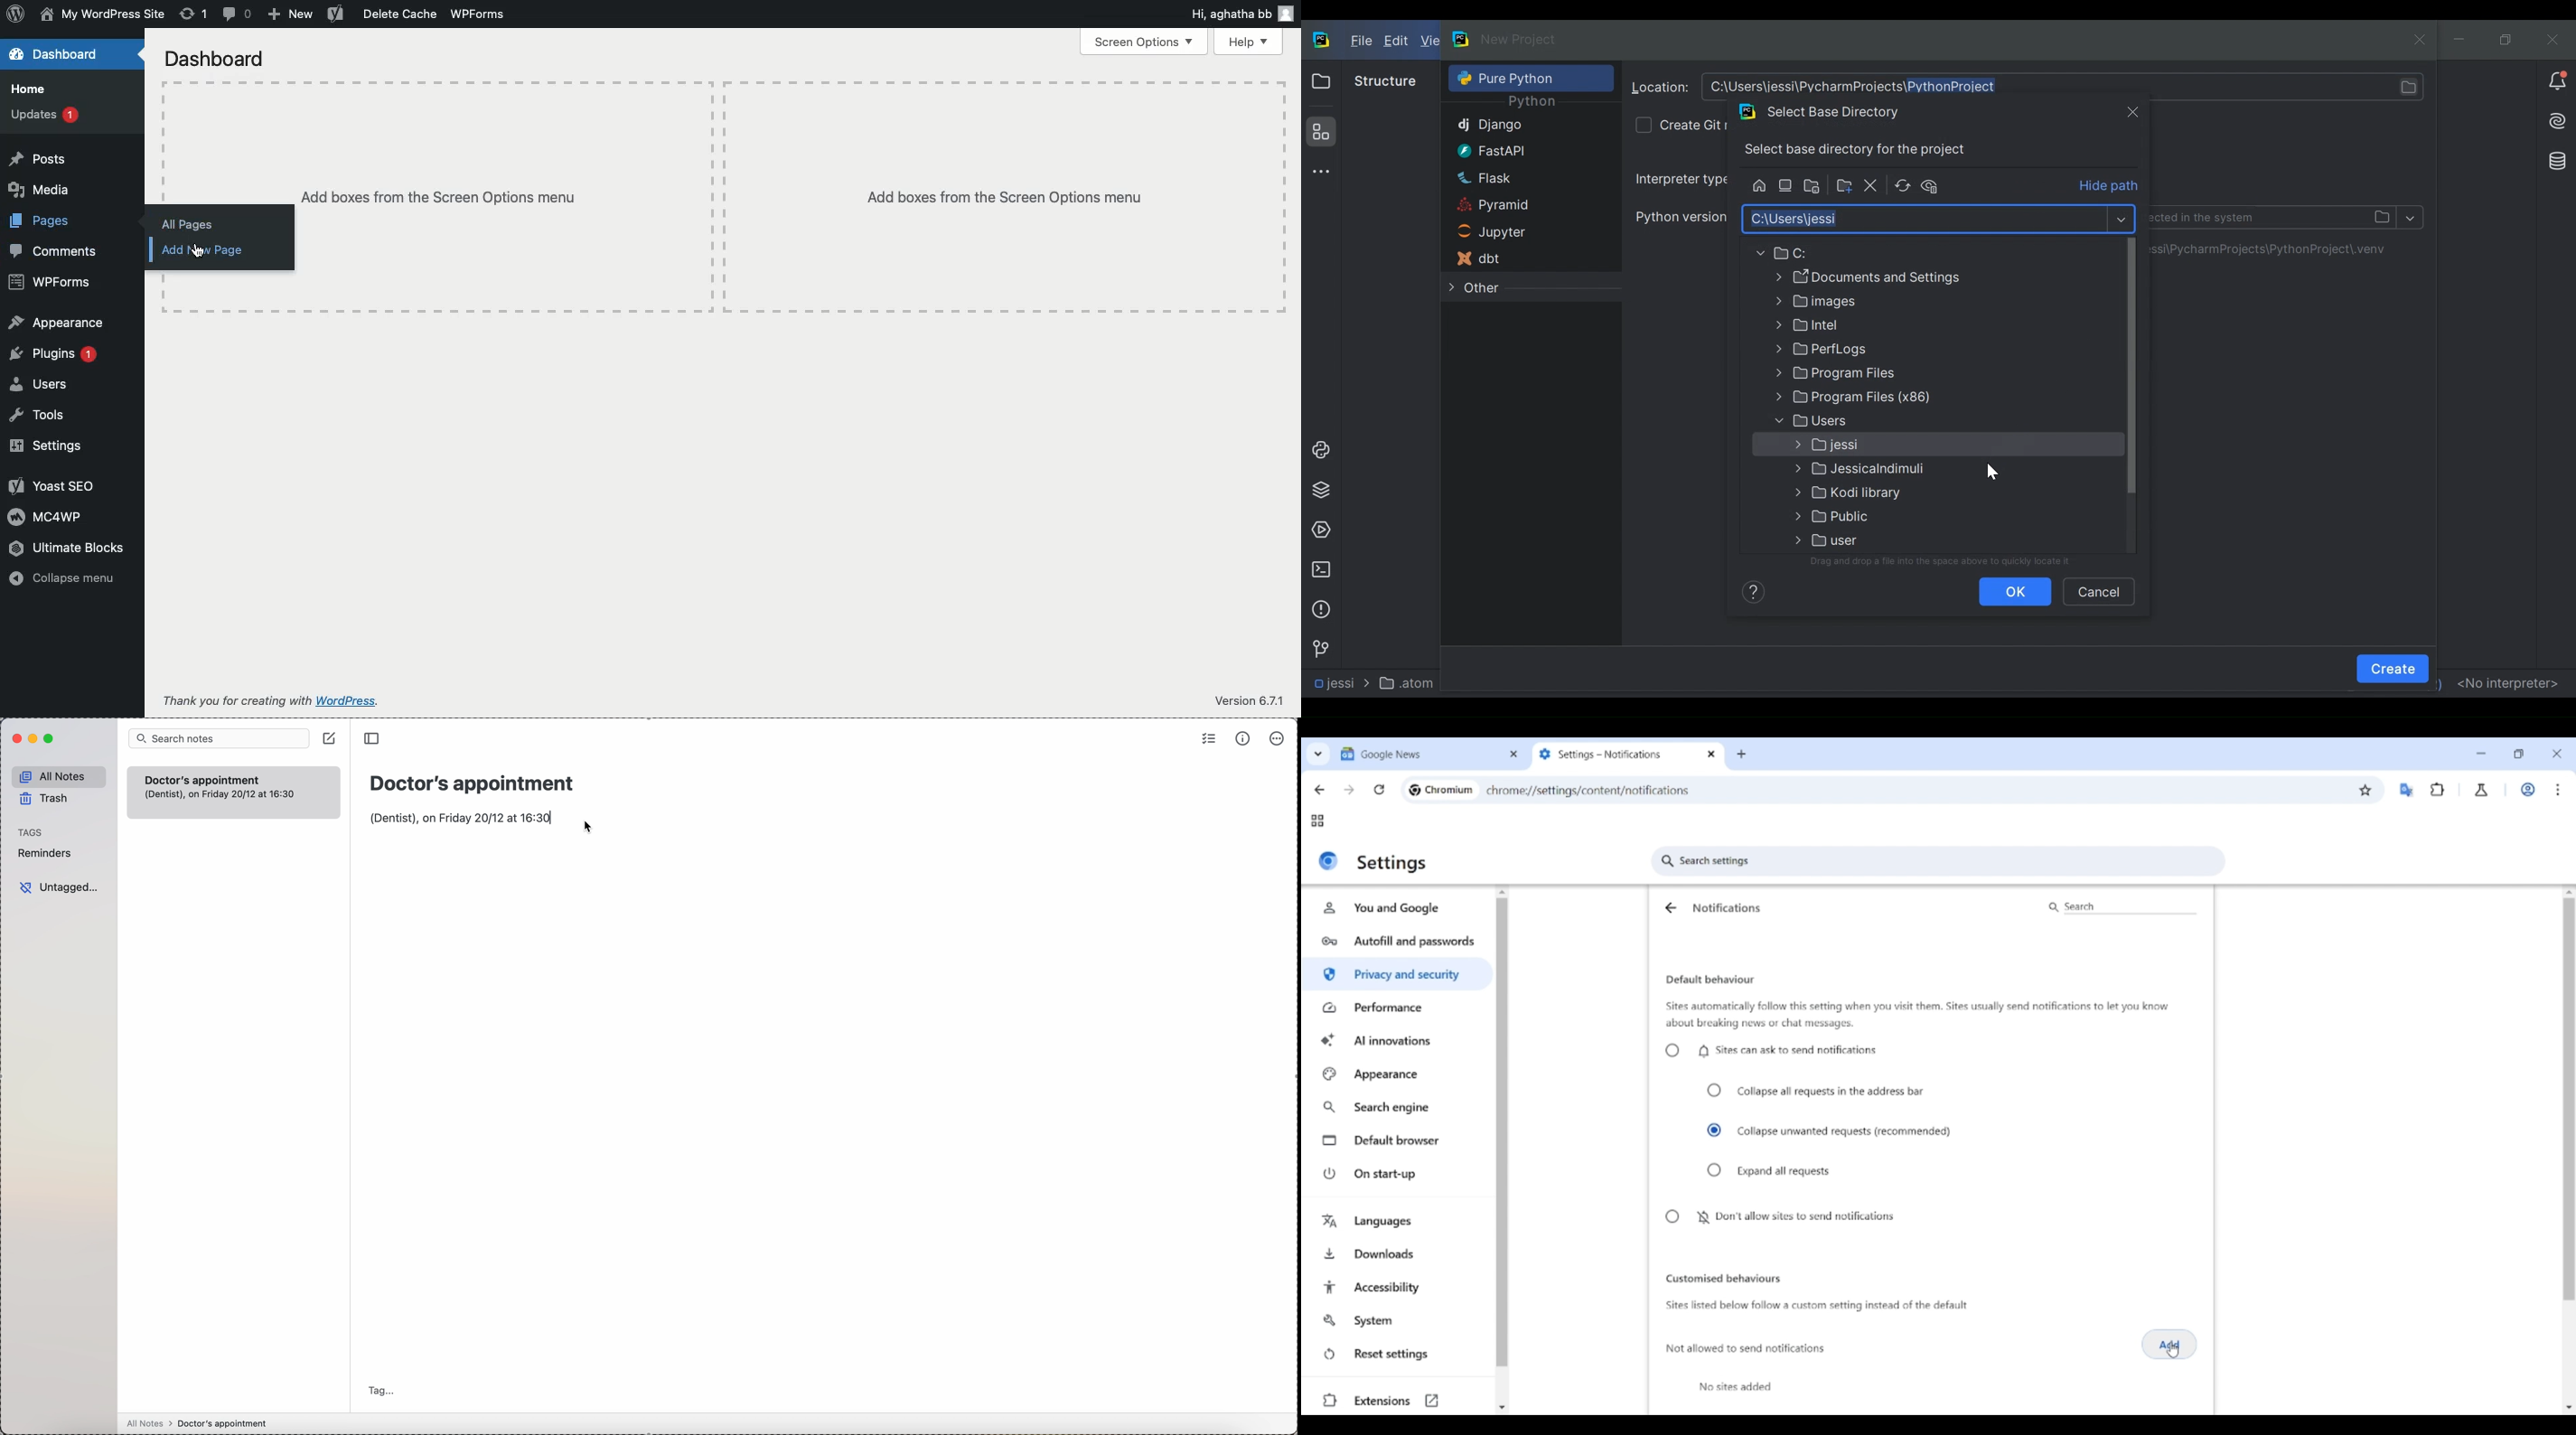 The width and height of the screenshot is (2576, 1456). Describe the element at coordinates (2275, 217) in the screenshot. I see `Selected in the system` at that location.